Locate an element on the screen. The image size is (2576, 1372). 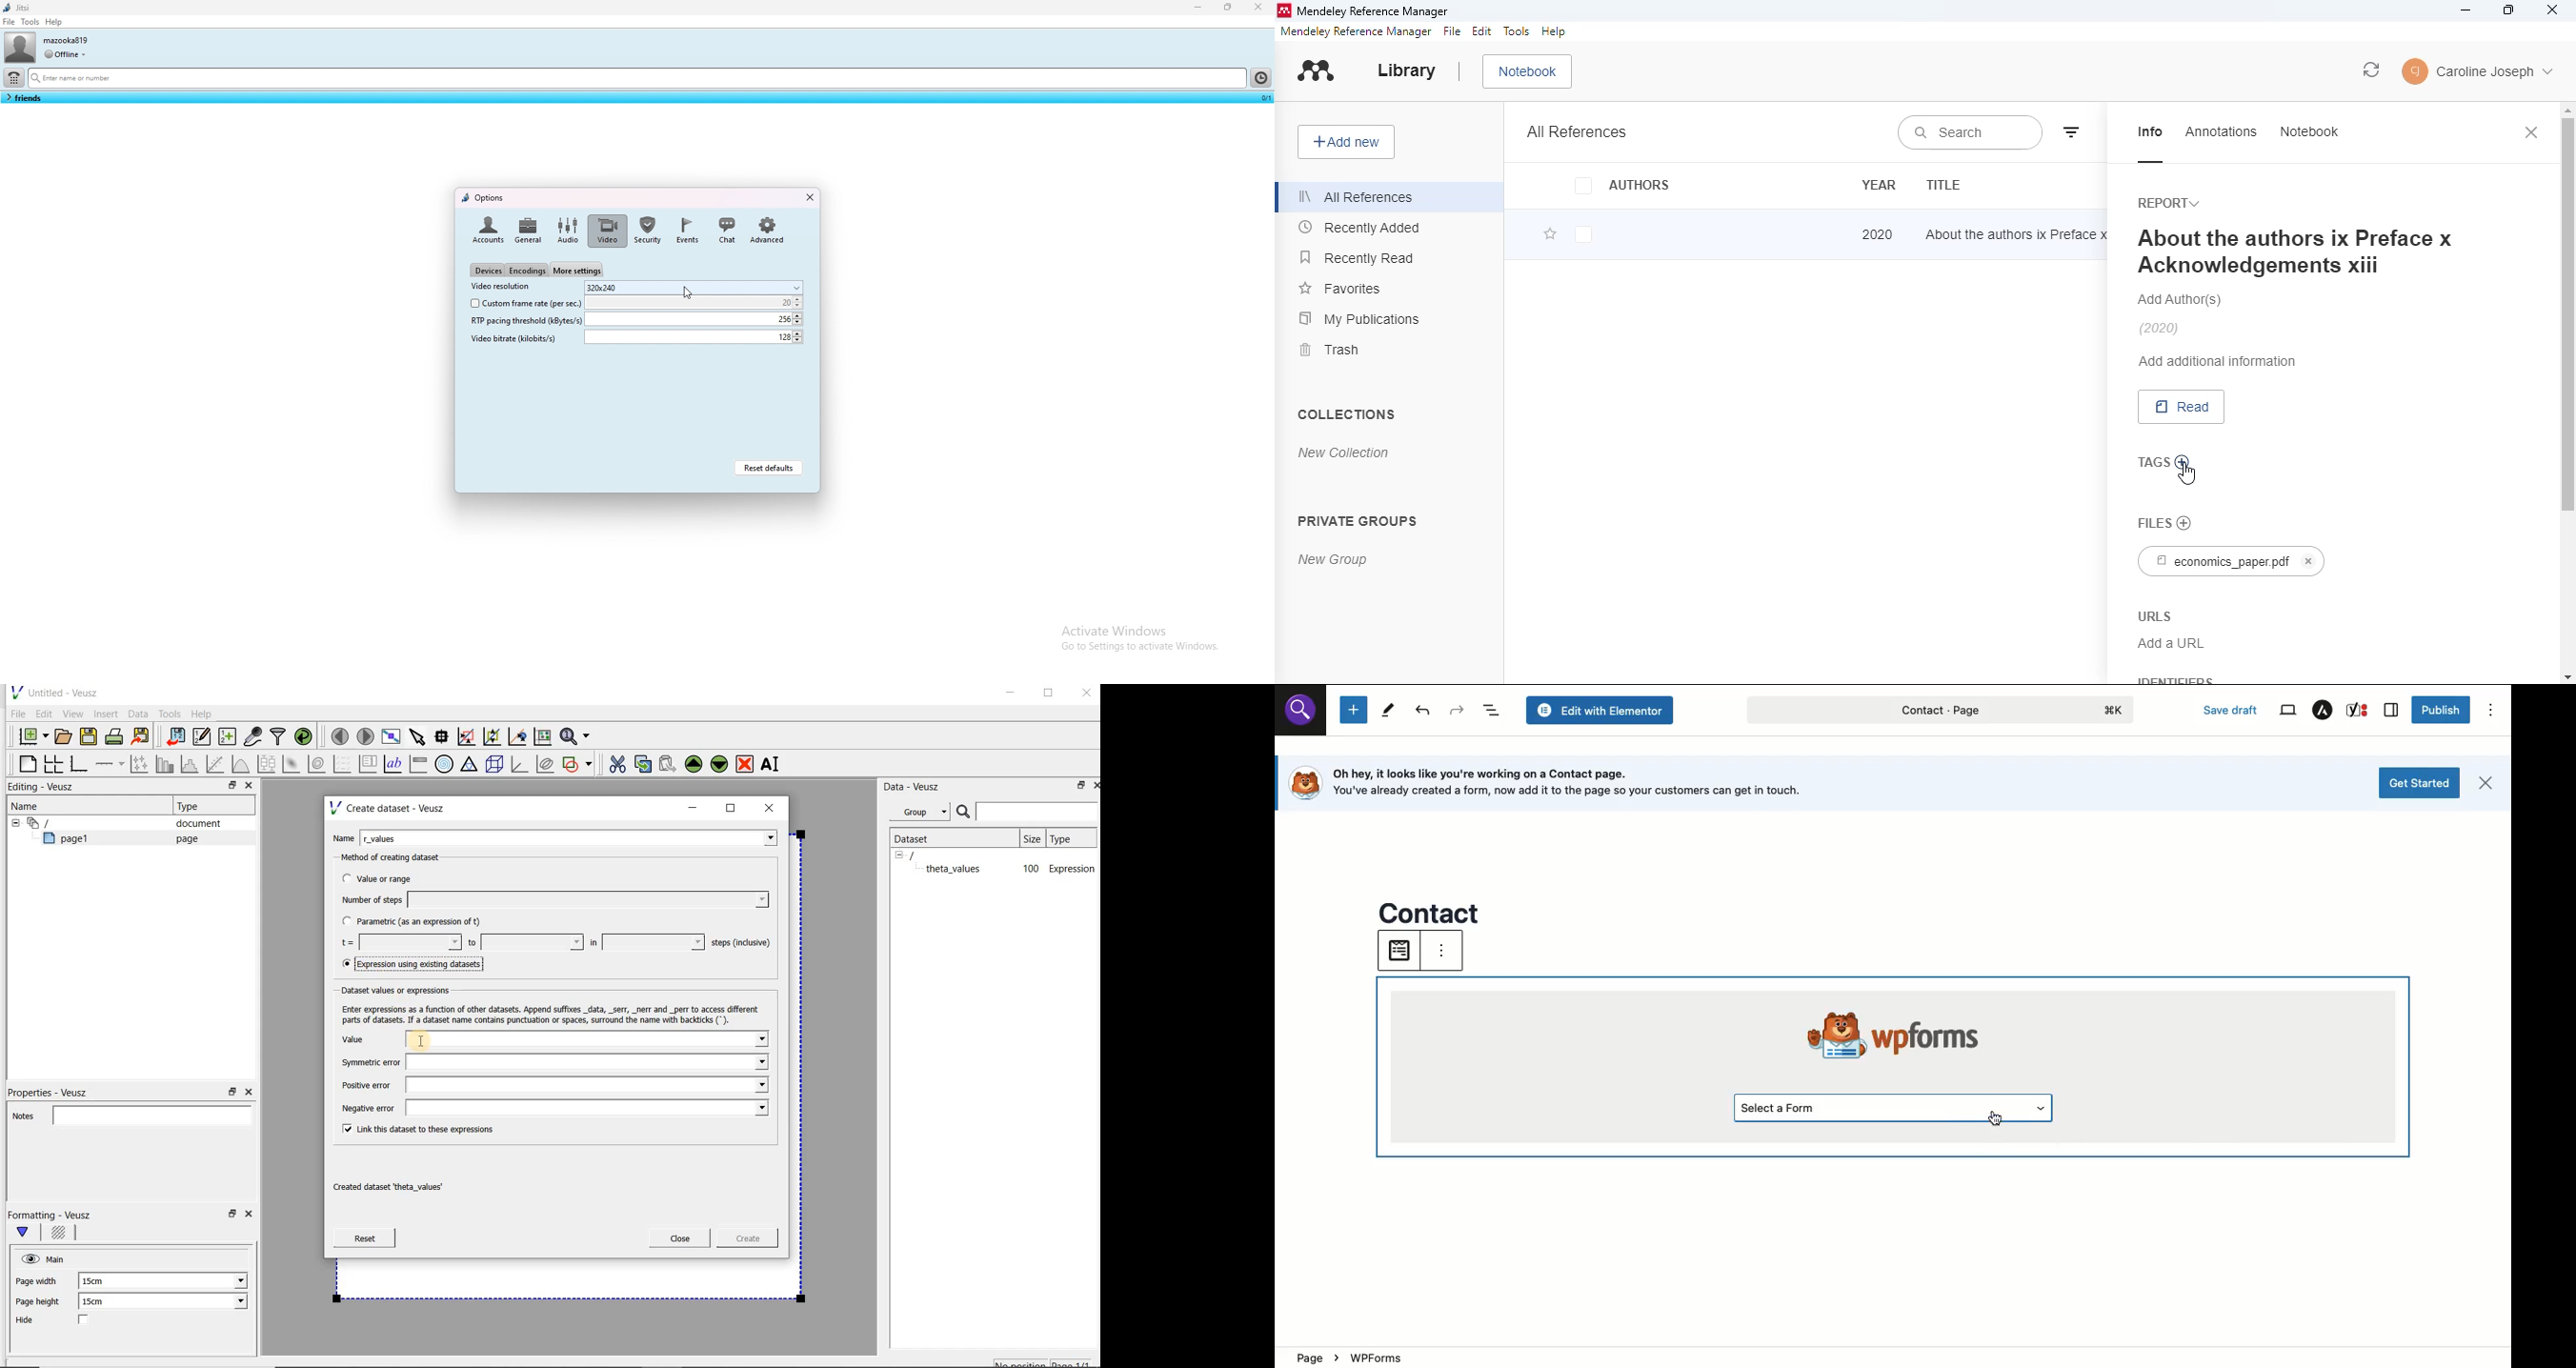
close is located at coordinates (807, 196).